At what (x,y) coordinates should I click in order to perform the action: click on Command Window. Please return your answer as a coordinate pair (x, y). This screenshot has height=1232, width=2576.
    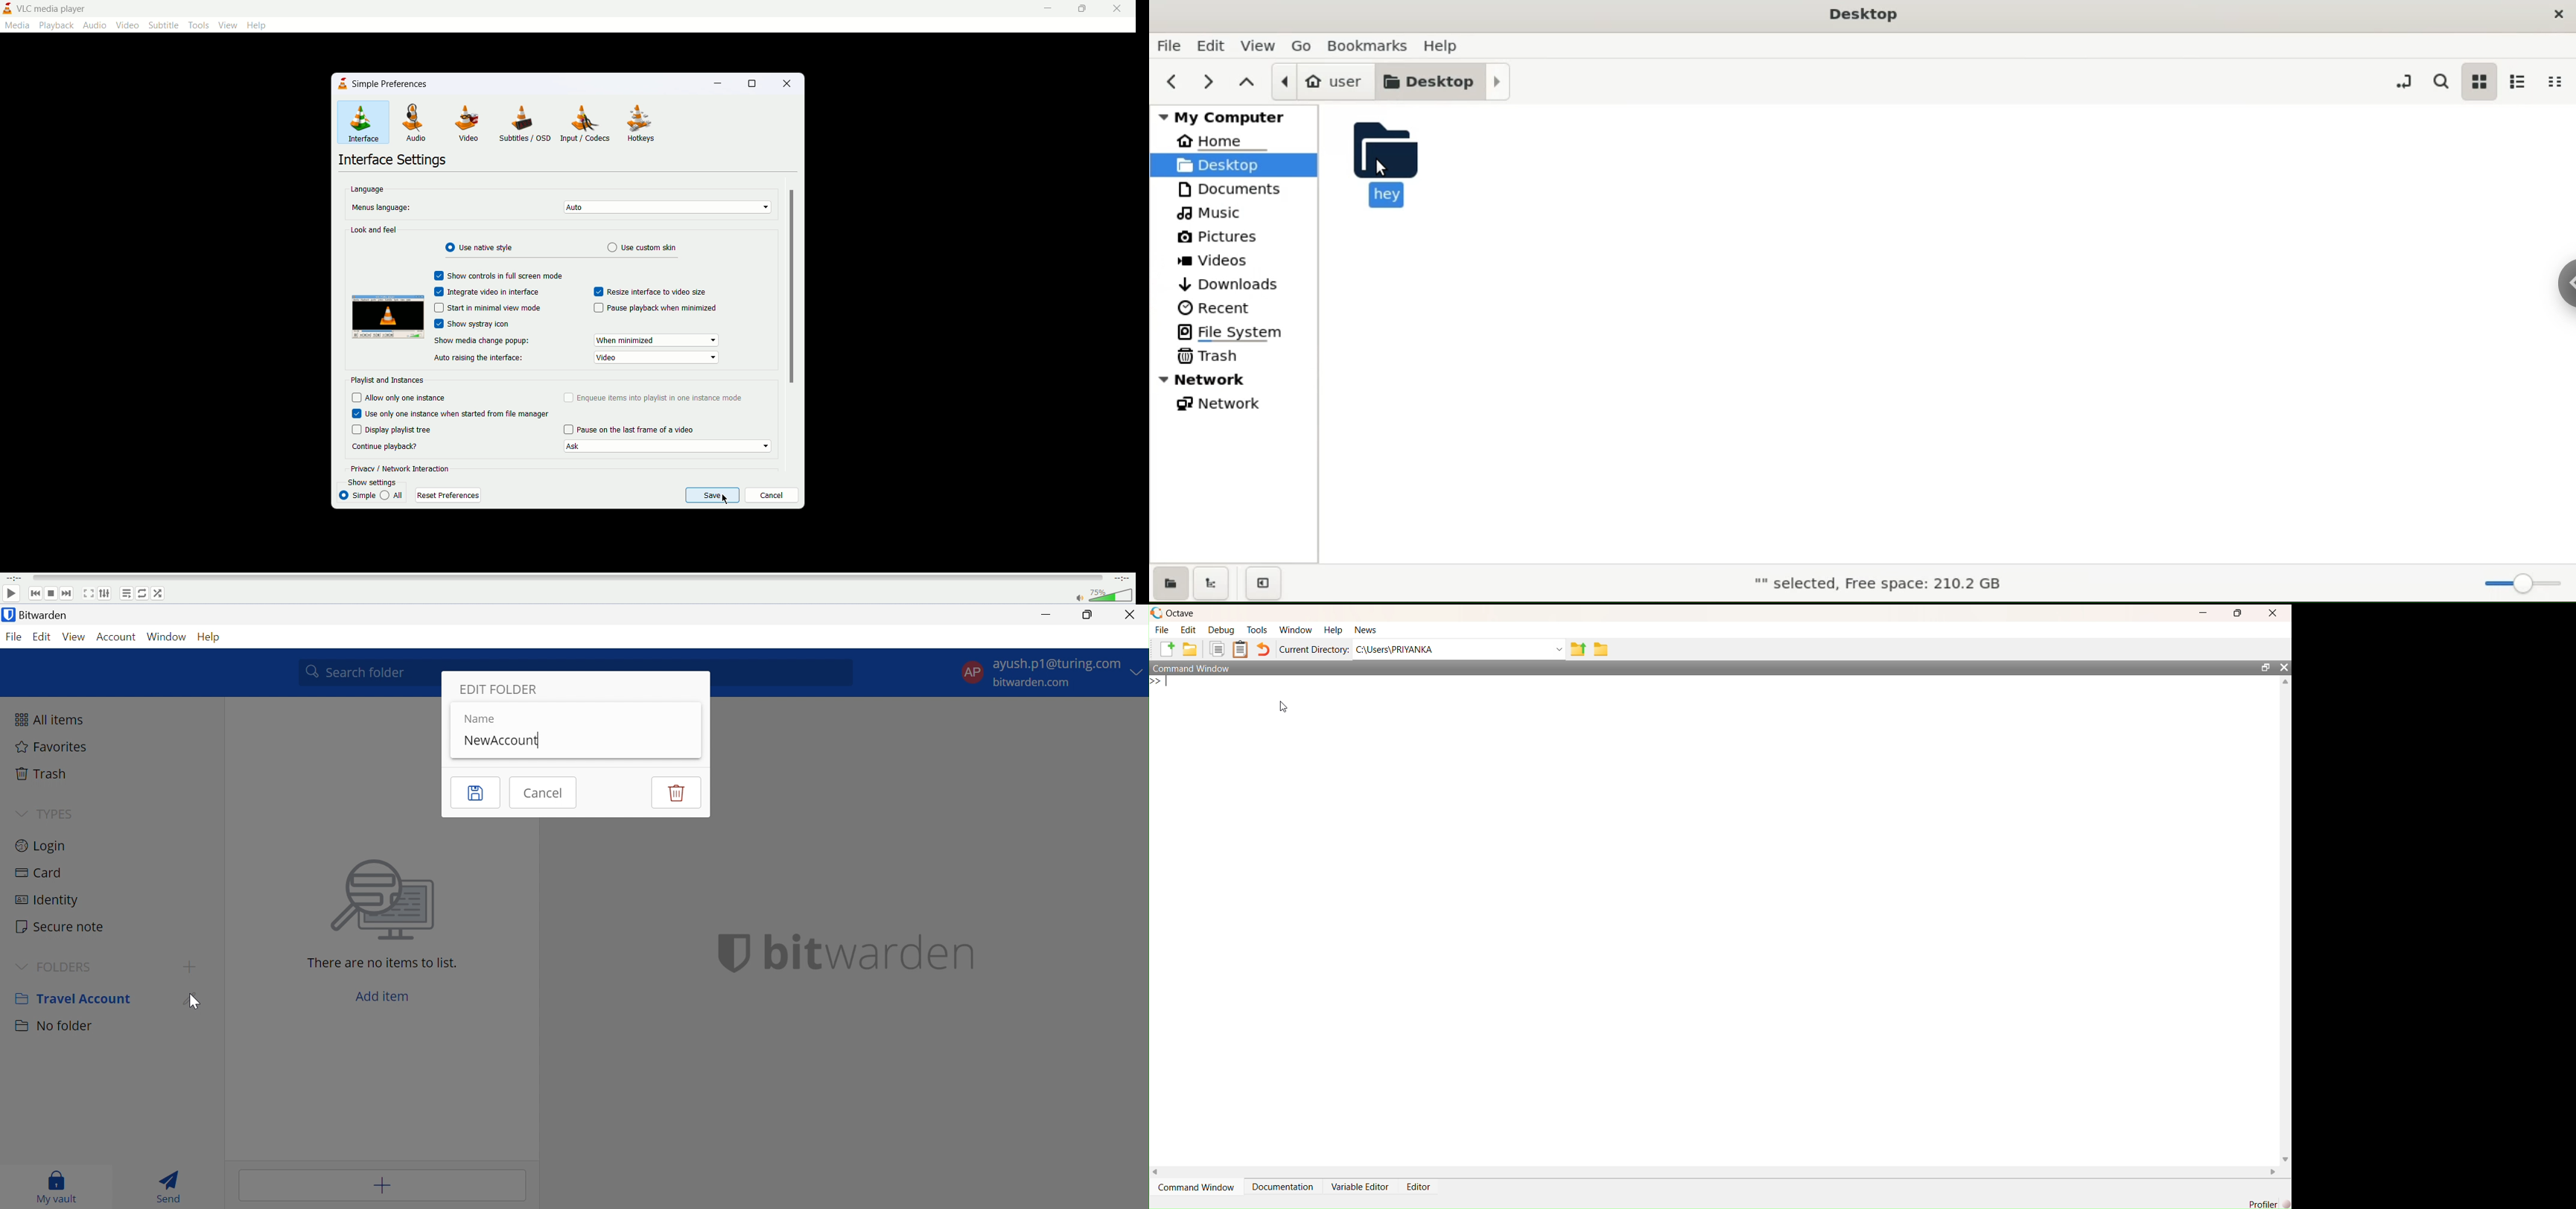
    Looking at the image, I should click on (1199, 1188).